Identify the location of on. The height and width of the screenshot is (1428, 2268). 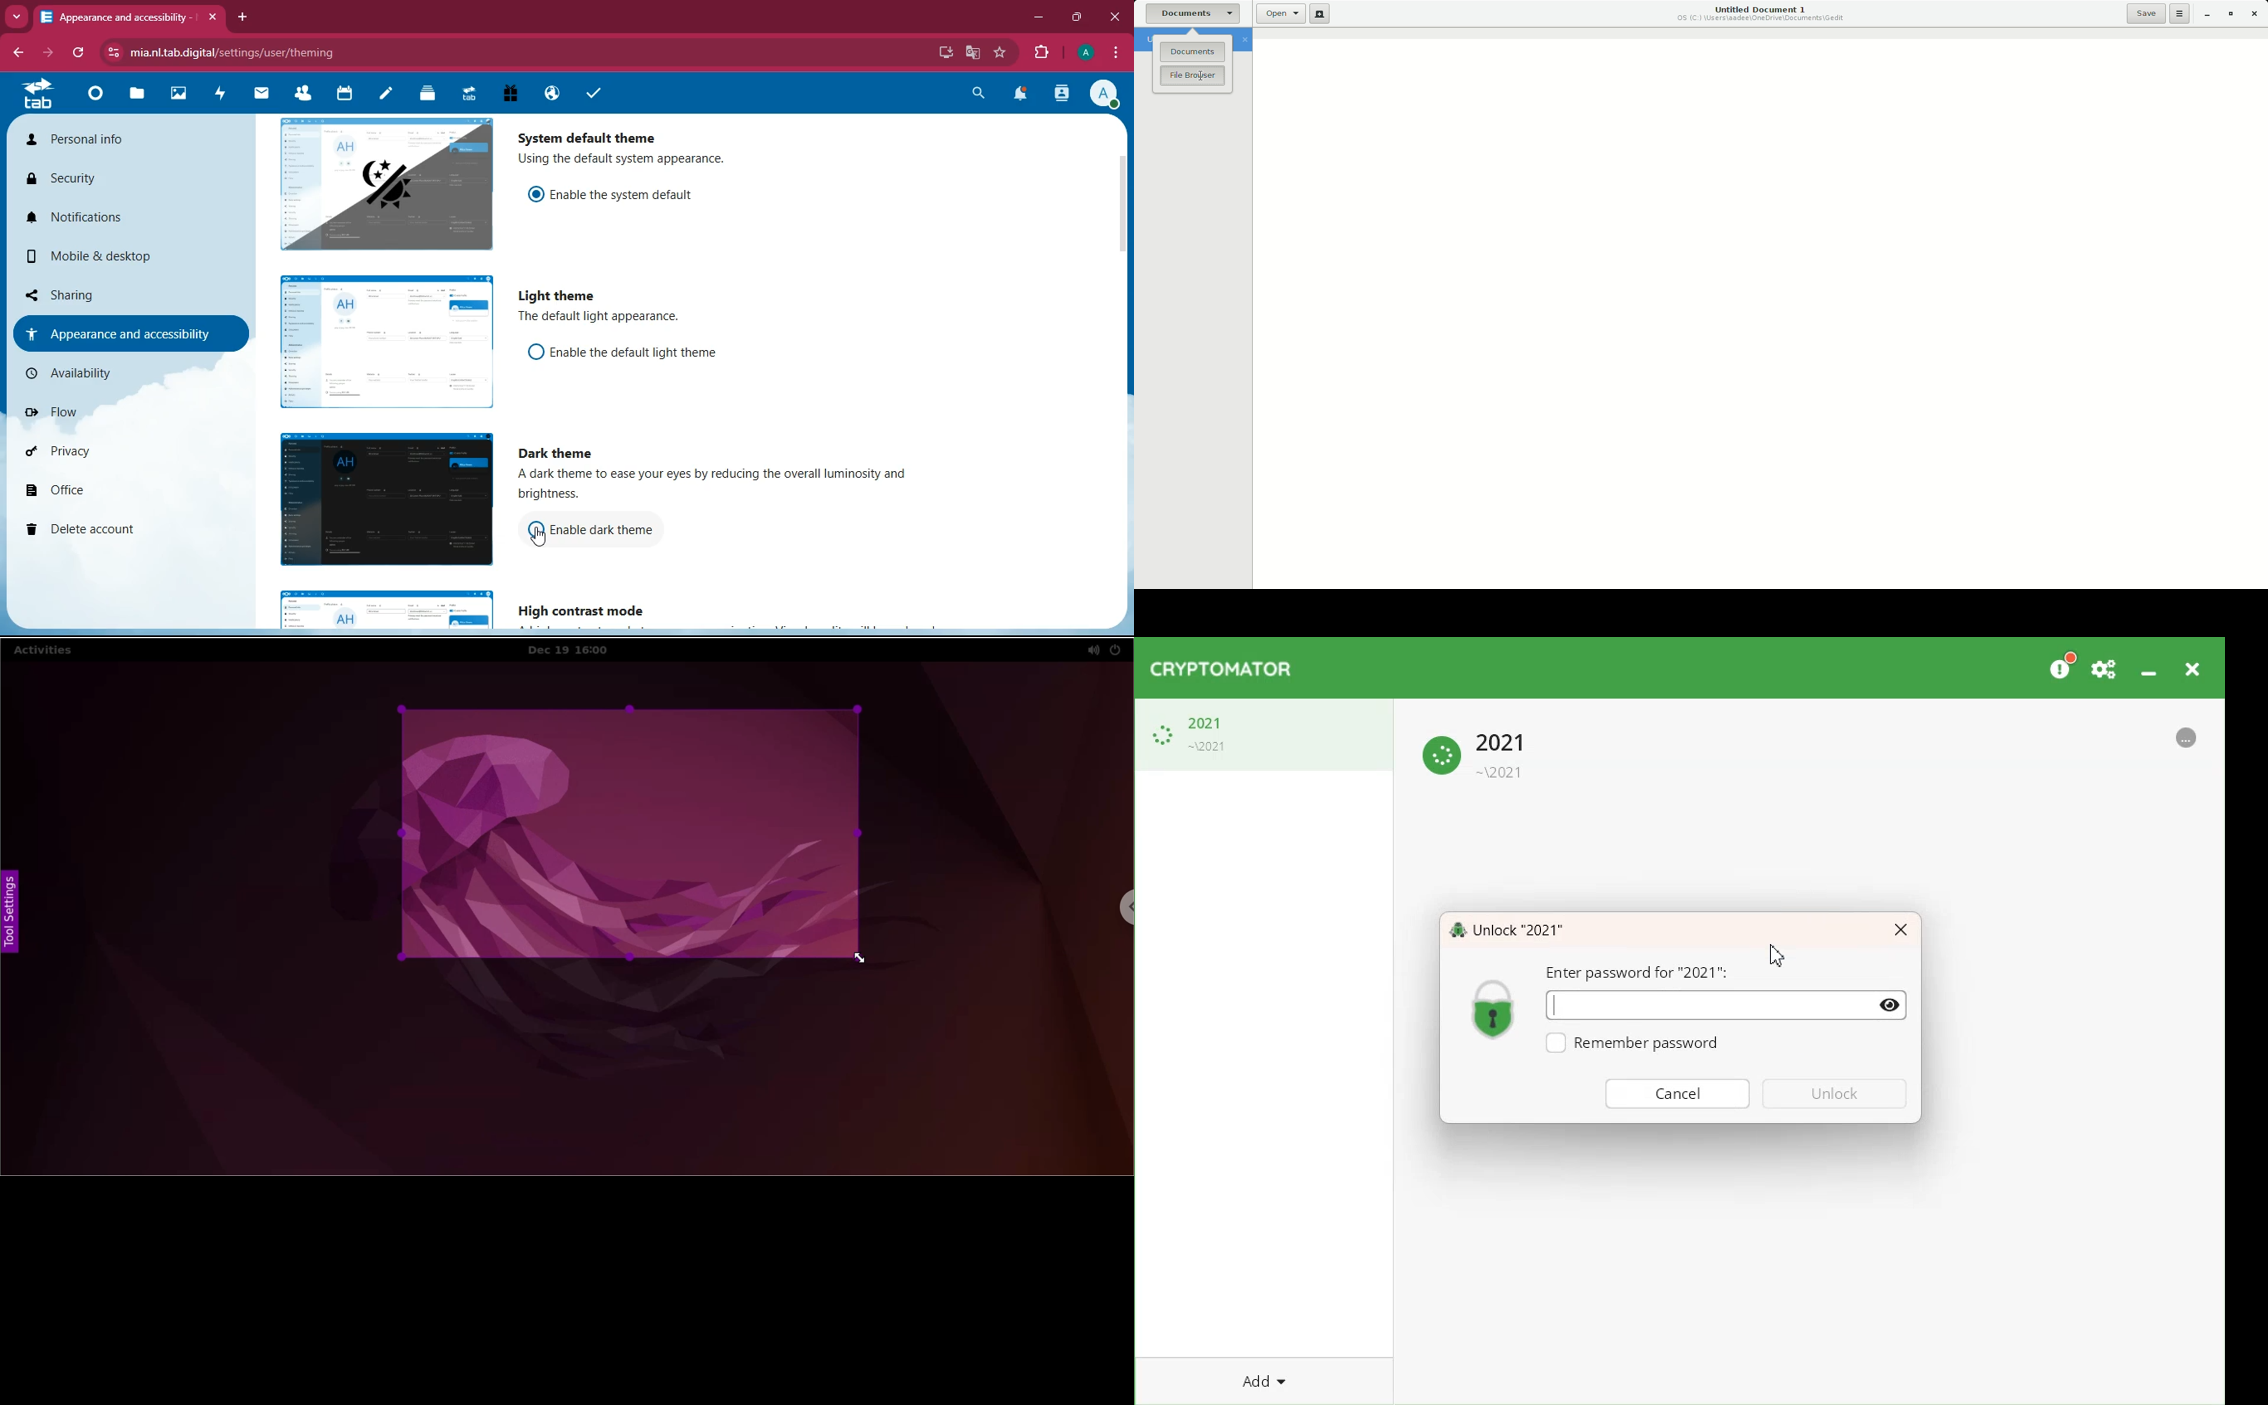
(537, 193).